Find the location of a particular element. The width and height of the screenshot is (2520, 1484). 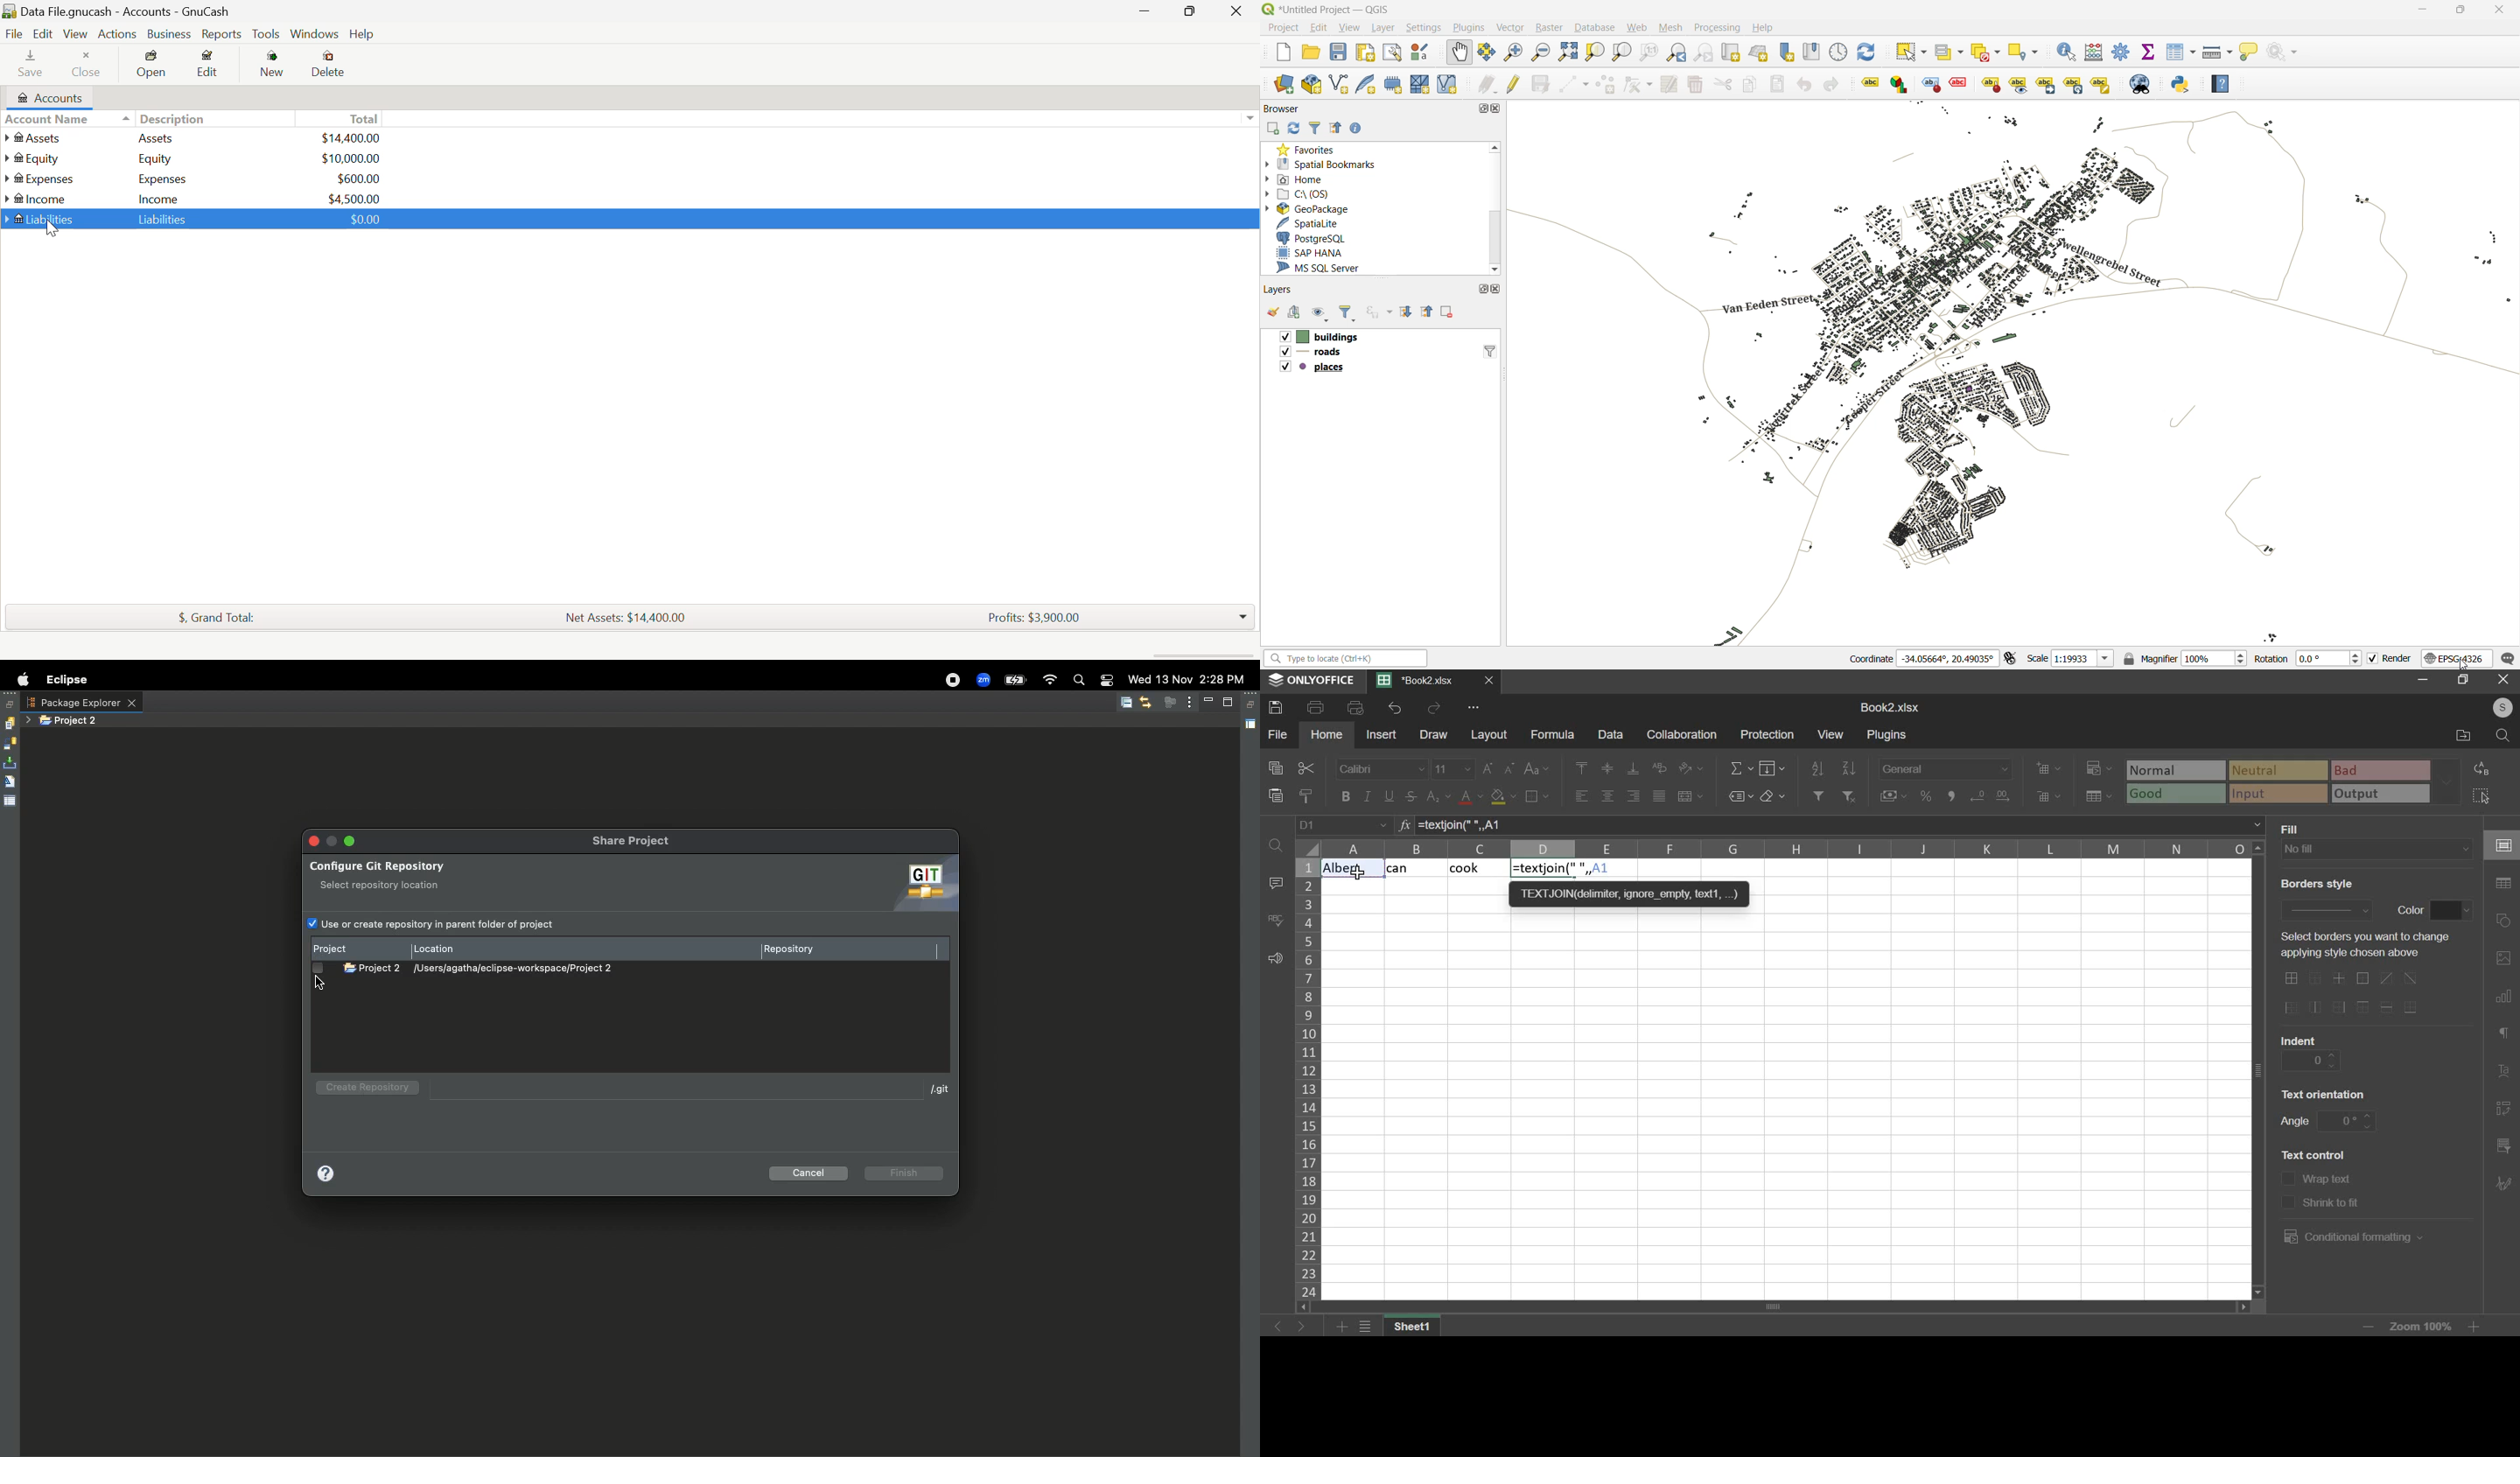

justified is located at coordinates (1658, 795).